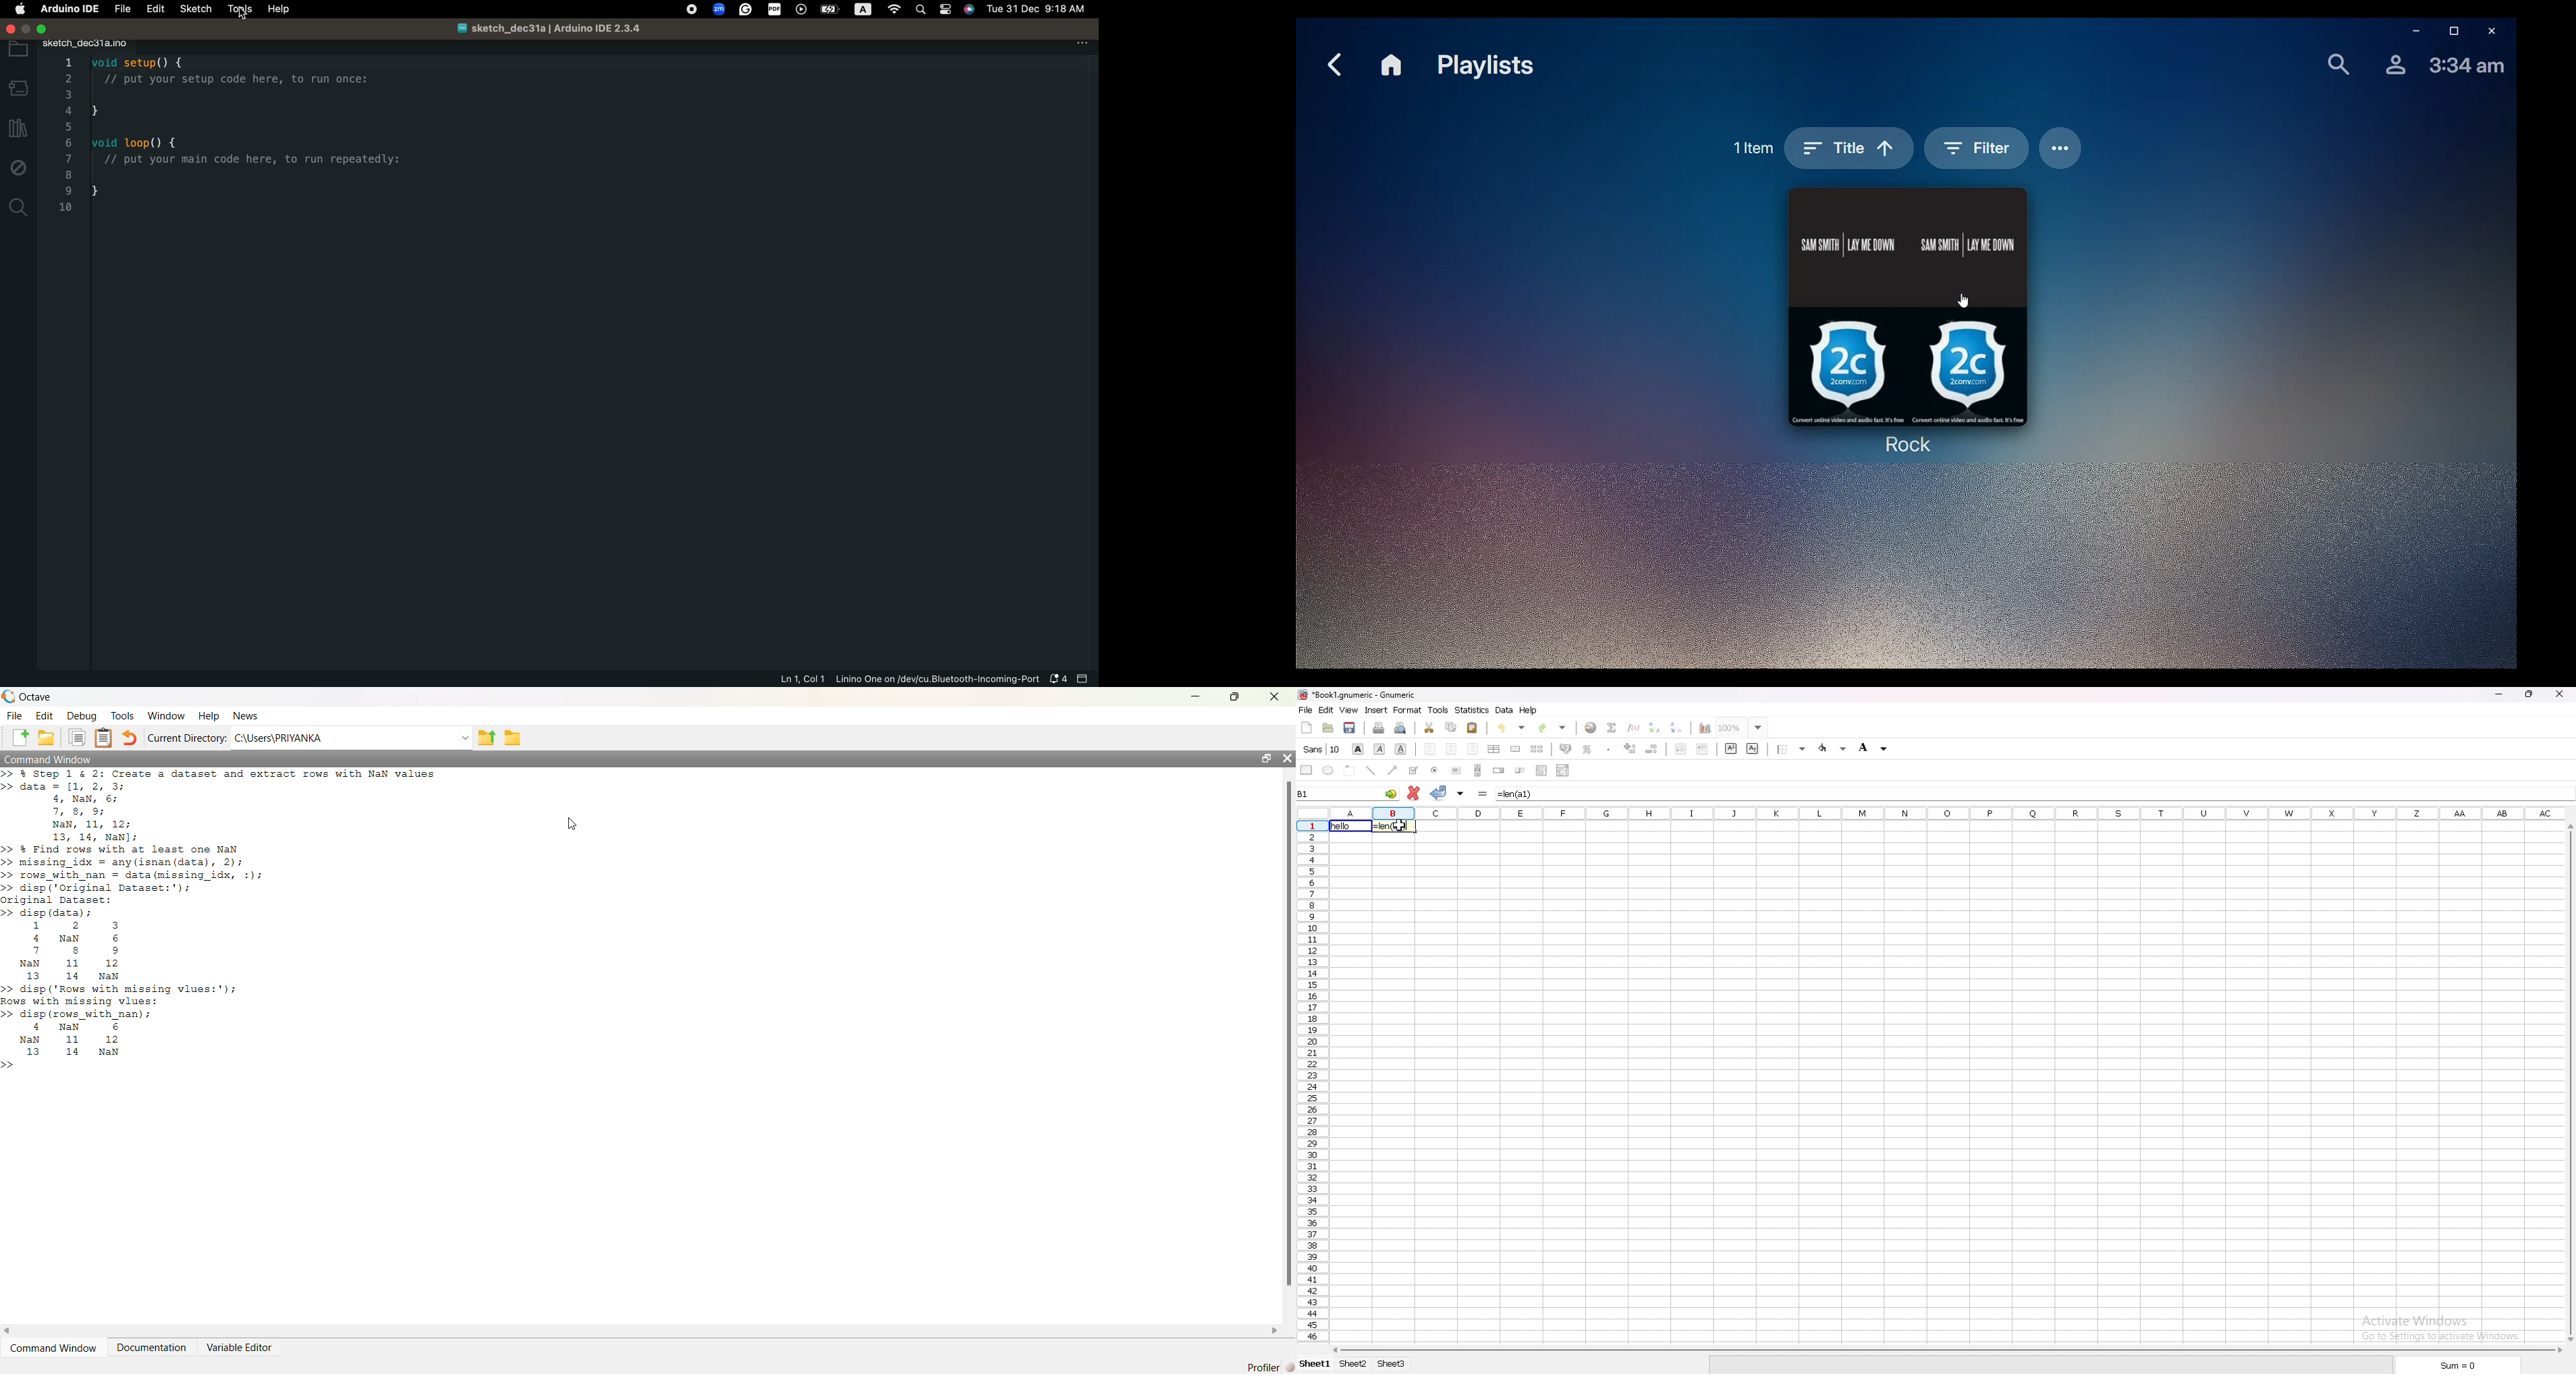  What do you see at coordinates (1394, 826) in the screenshot?
I see `=len(a1)` at bounding box center [1394, 826].